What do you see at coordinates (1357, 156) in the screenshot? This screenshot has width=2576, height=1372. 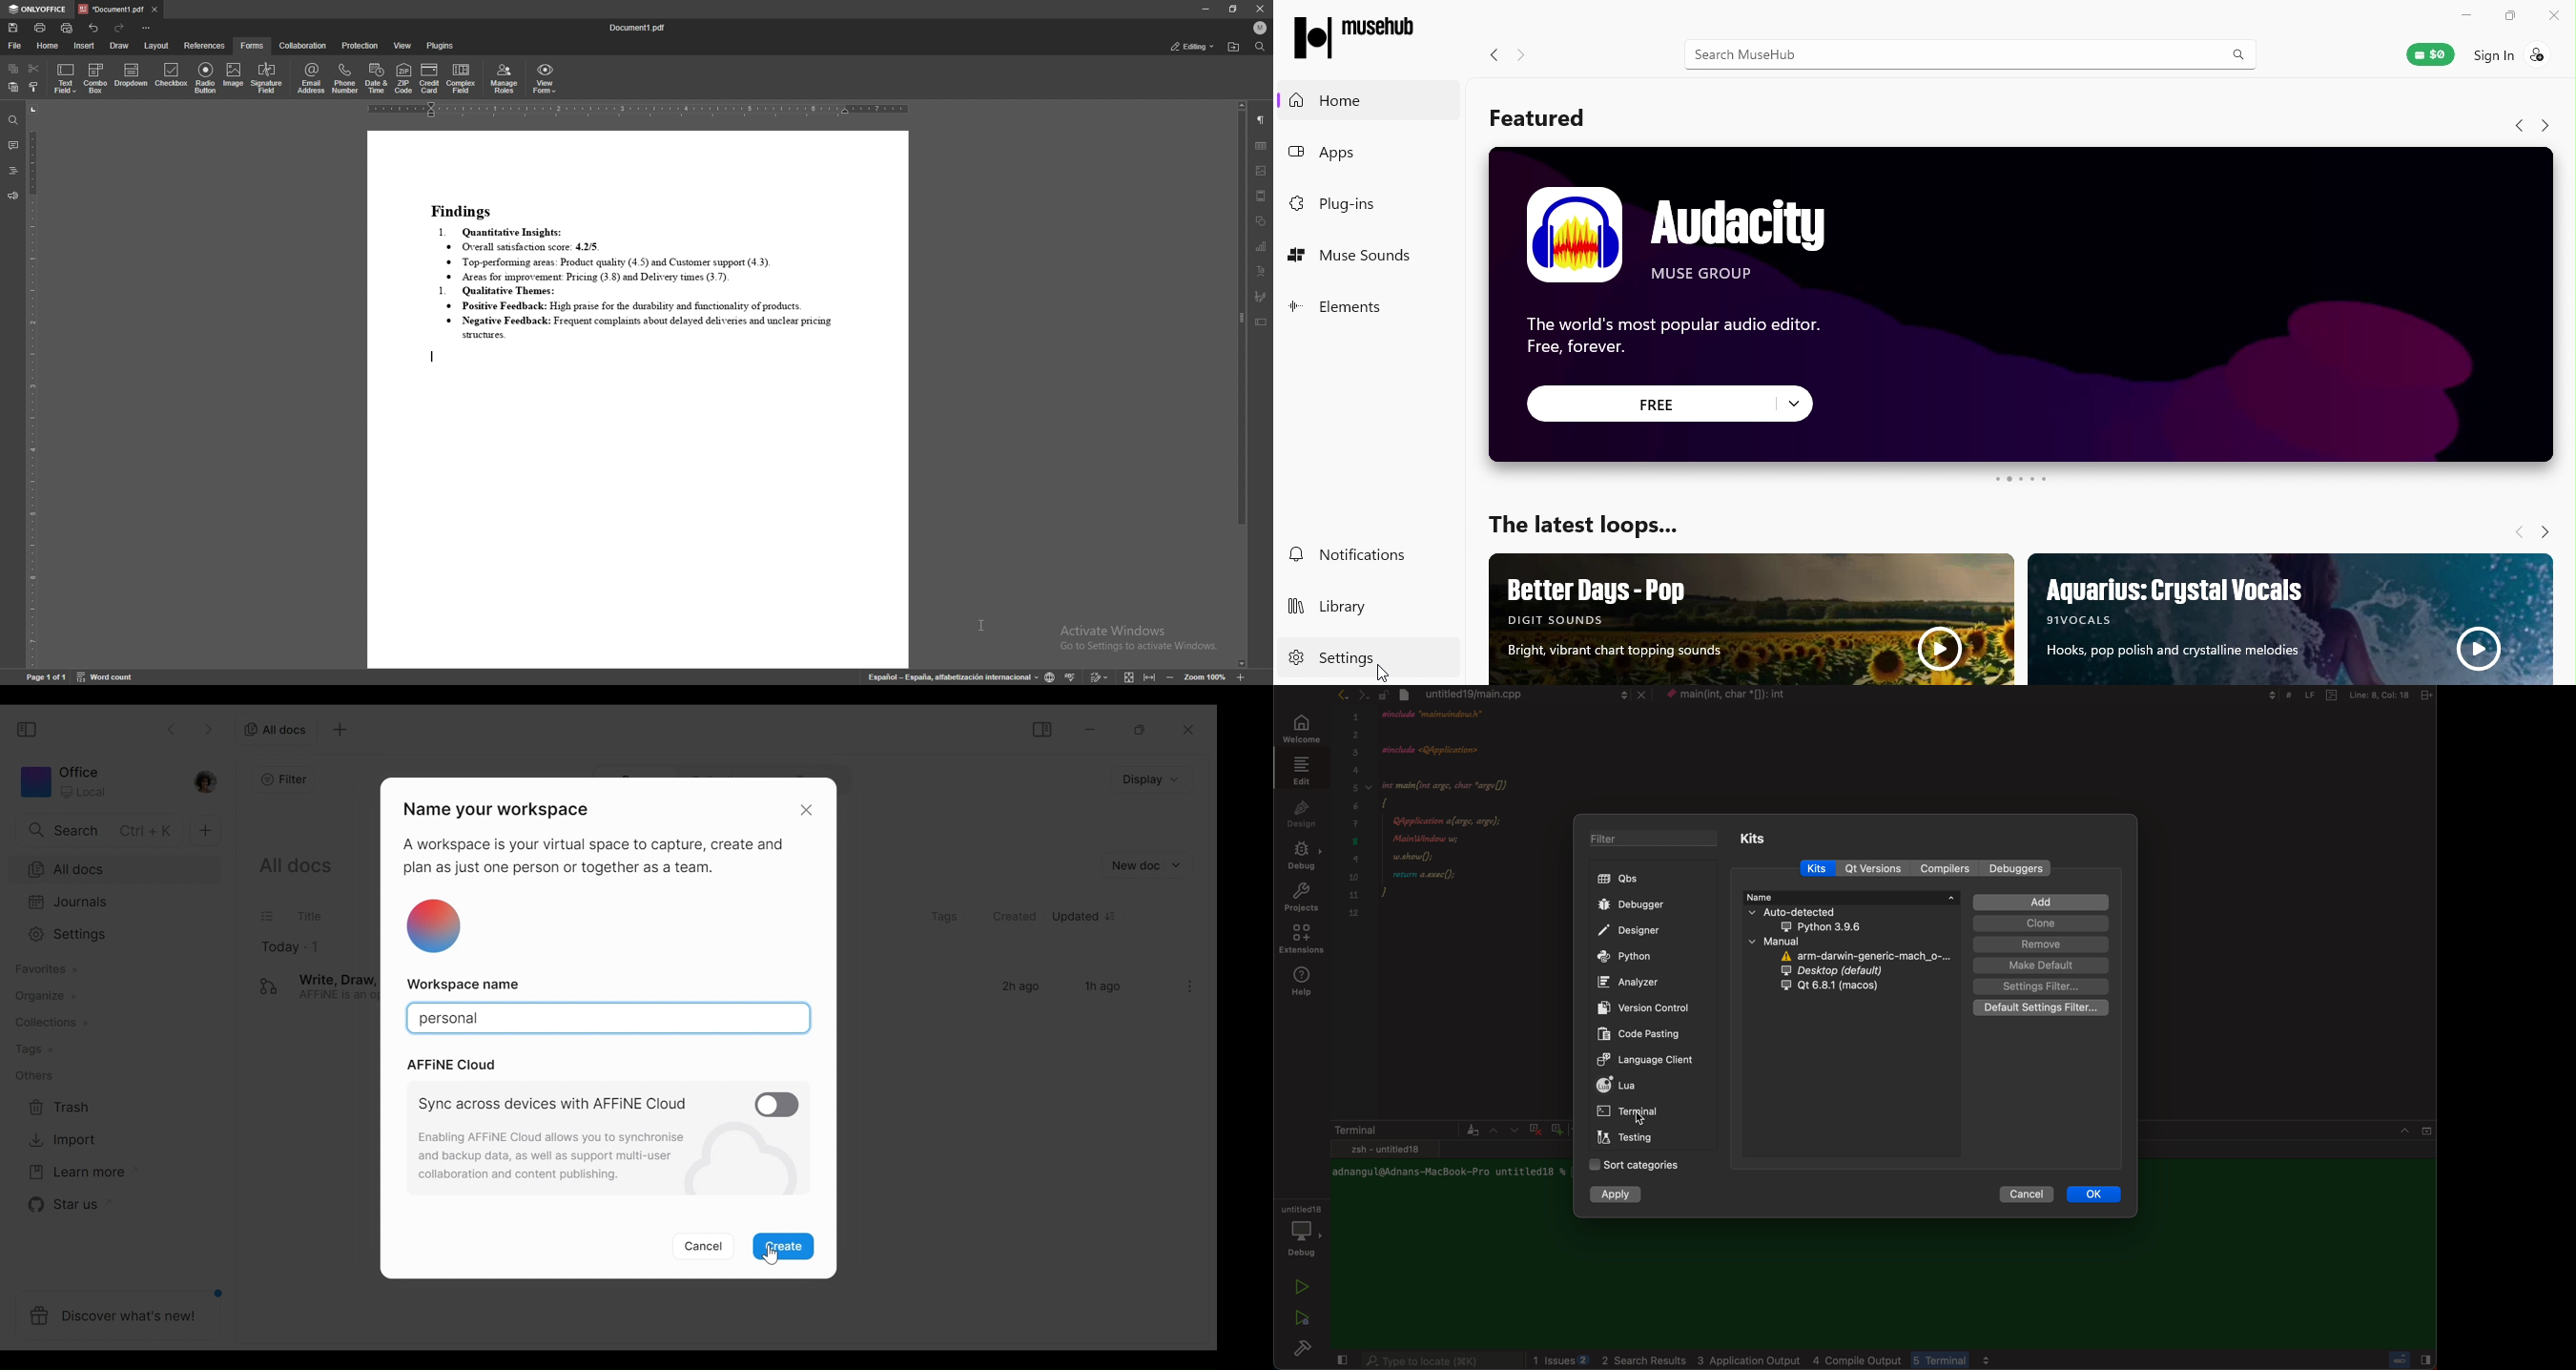 I see `Apps` at bounding box center [1357, 156].